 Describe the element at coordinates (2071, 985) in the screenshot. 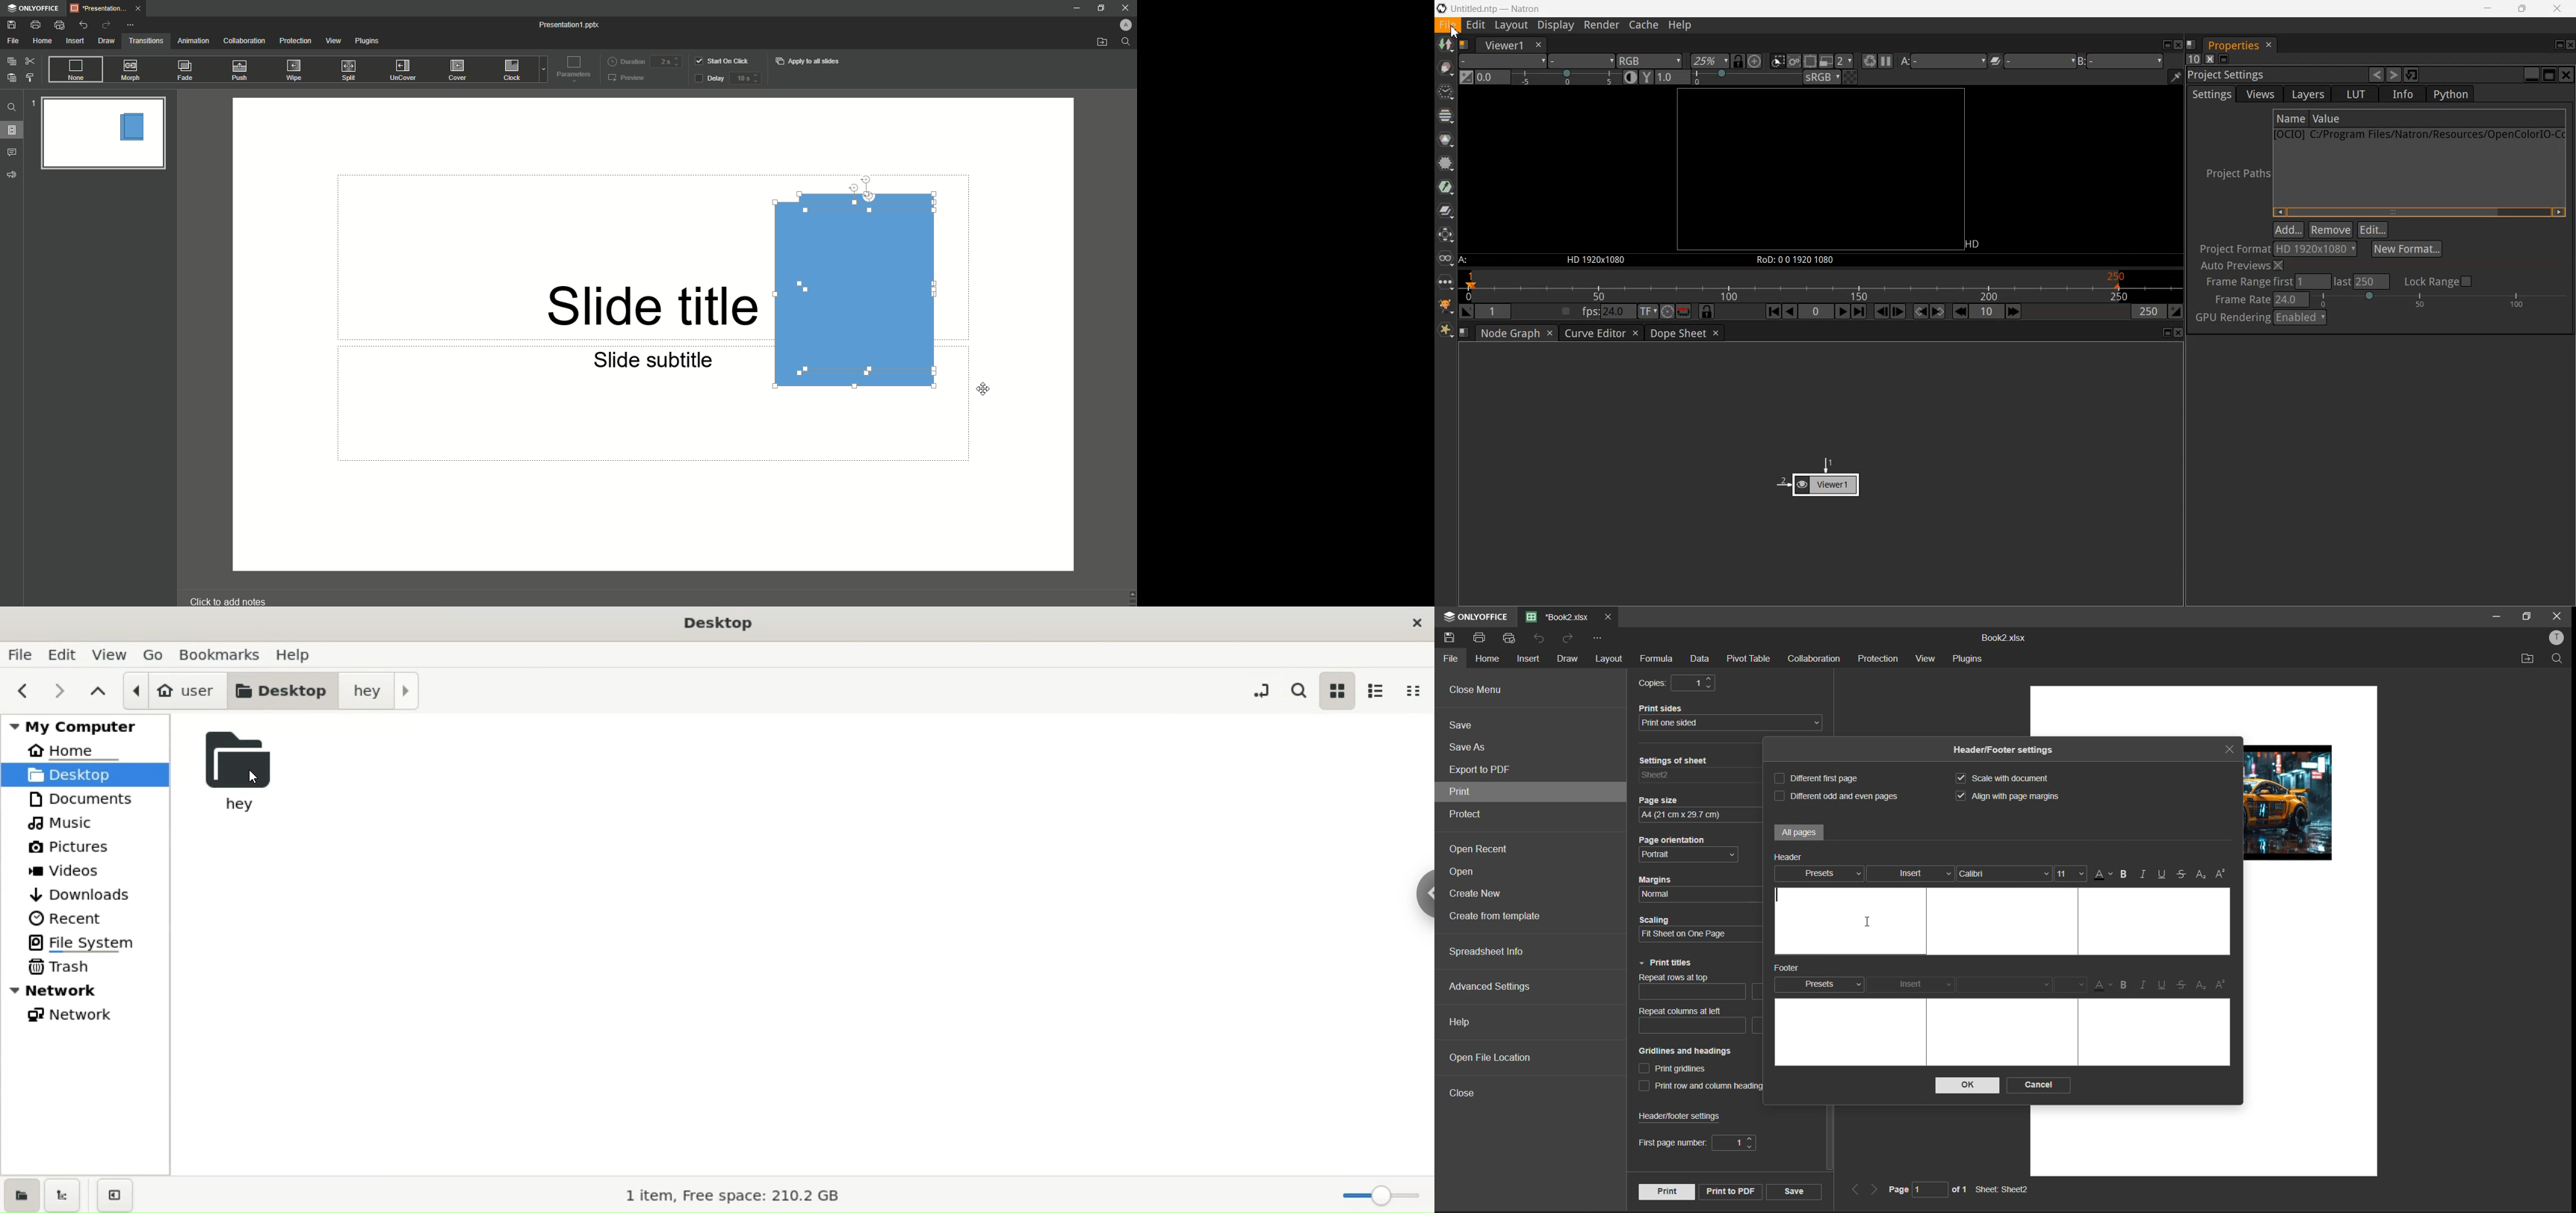

I see `font size` at that location.